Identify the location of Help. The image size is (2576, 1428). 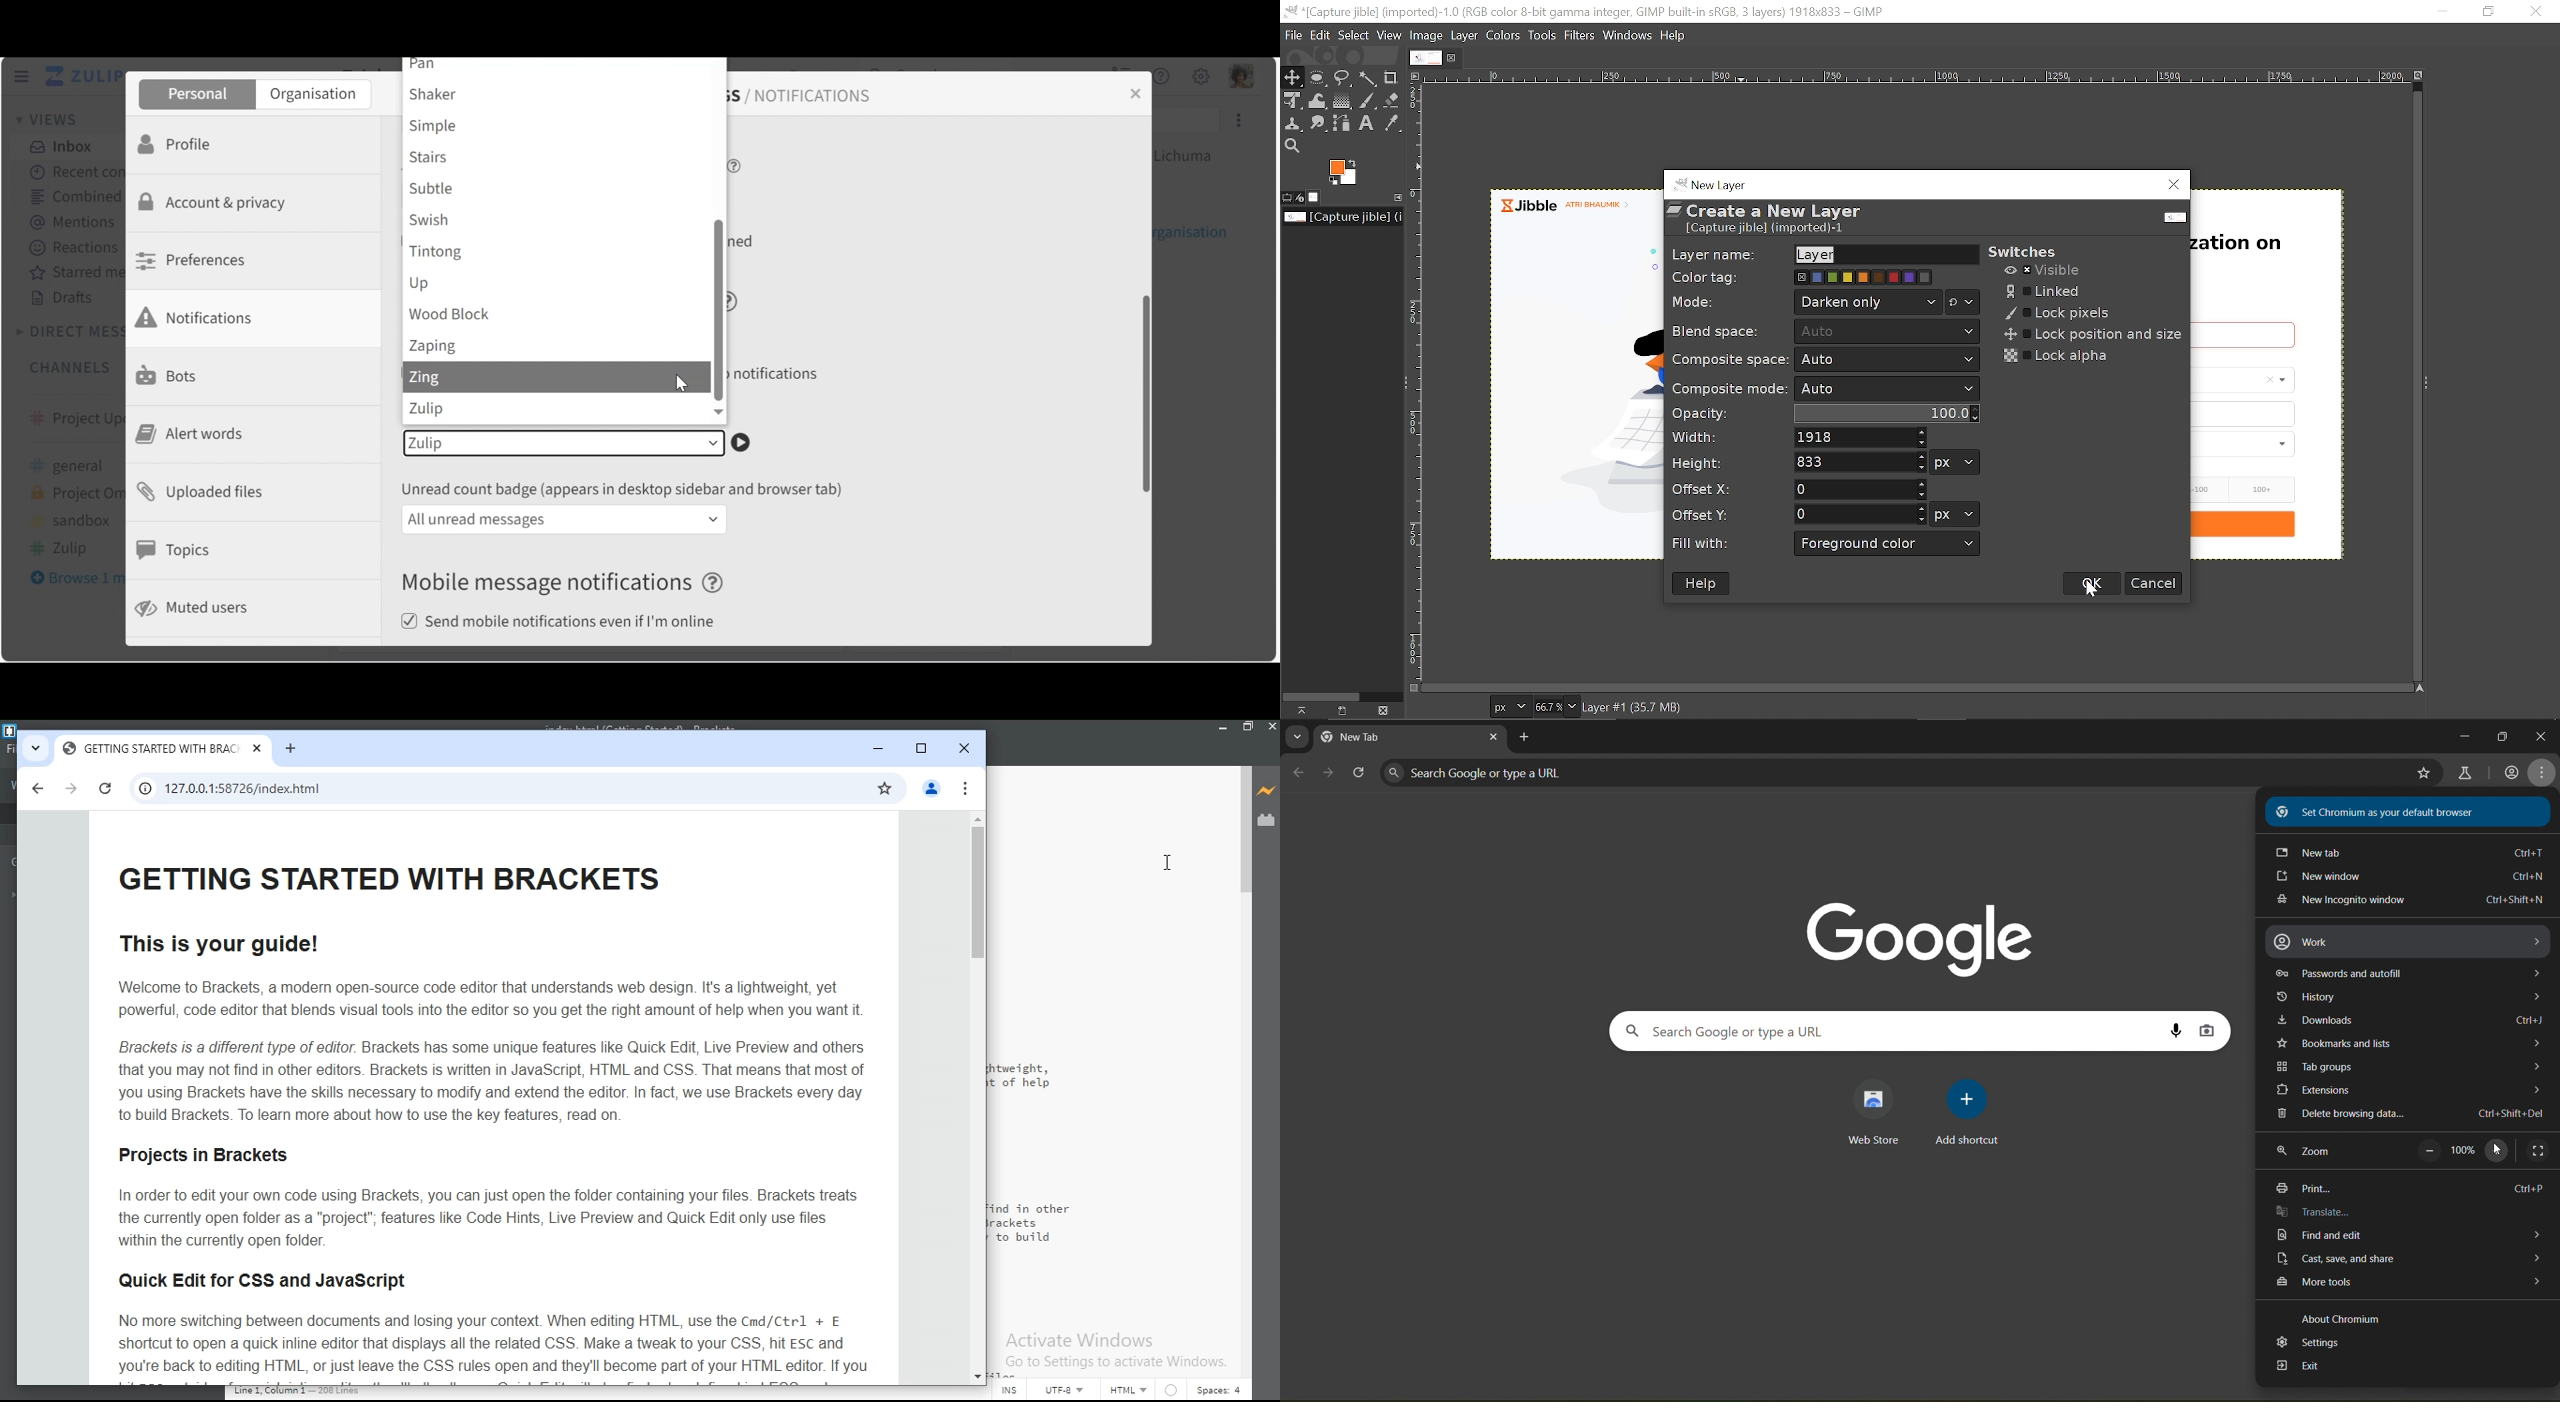
(1676, 34).